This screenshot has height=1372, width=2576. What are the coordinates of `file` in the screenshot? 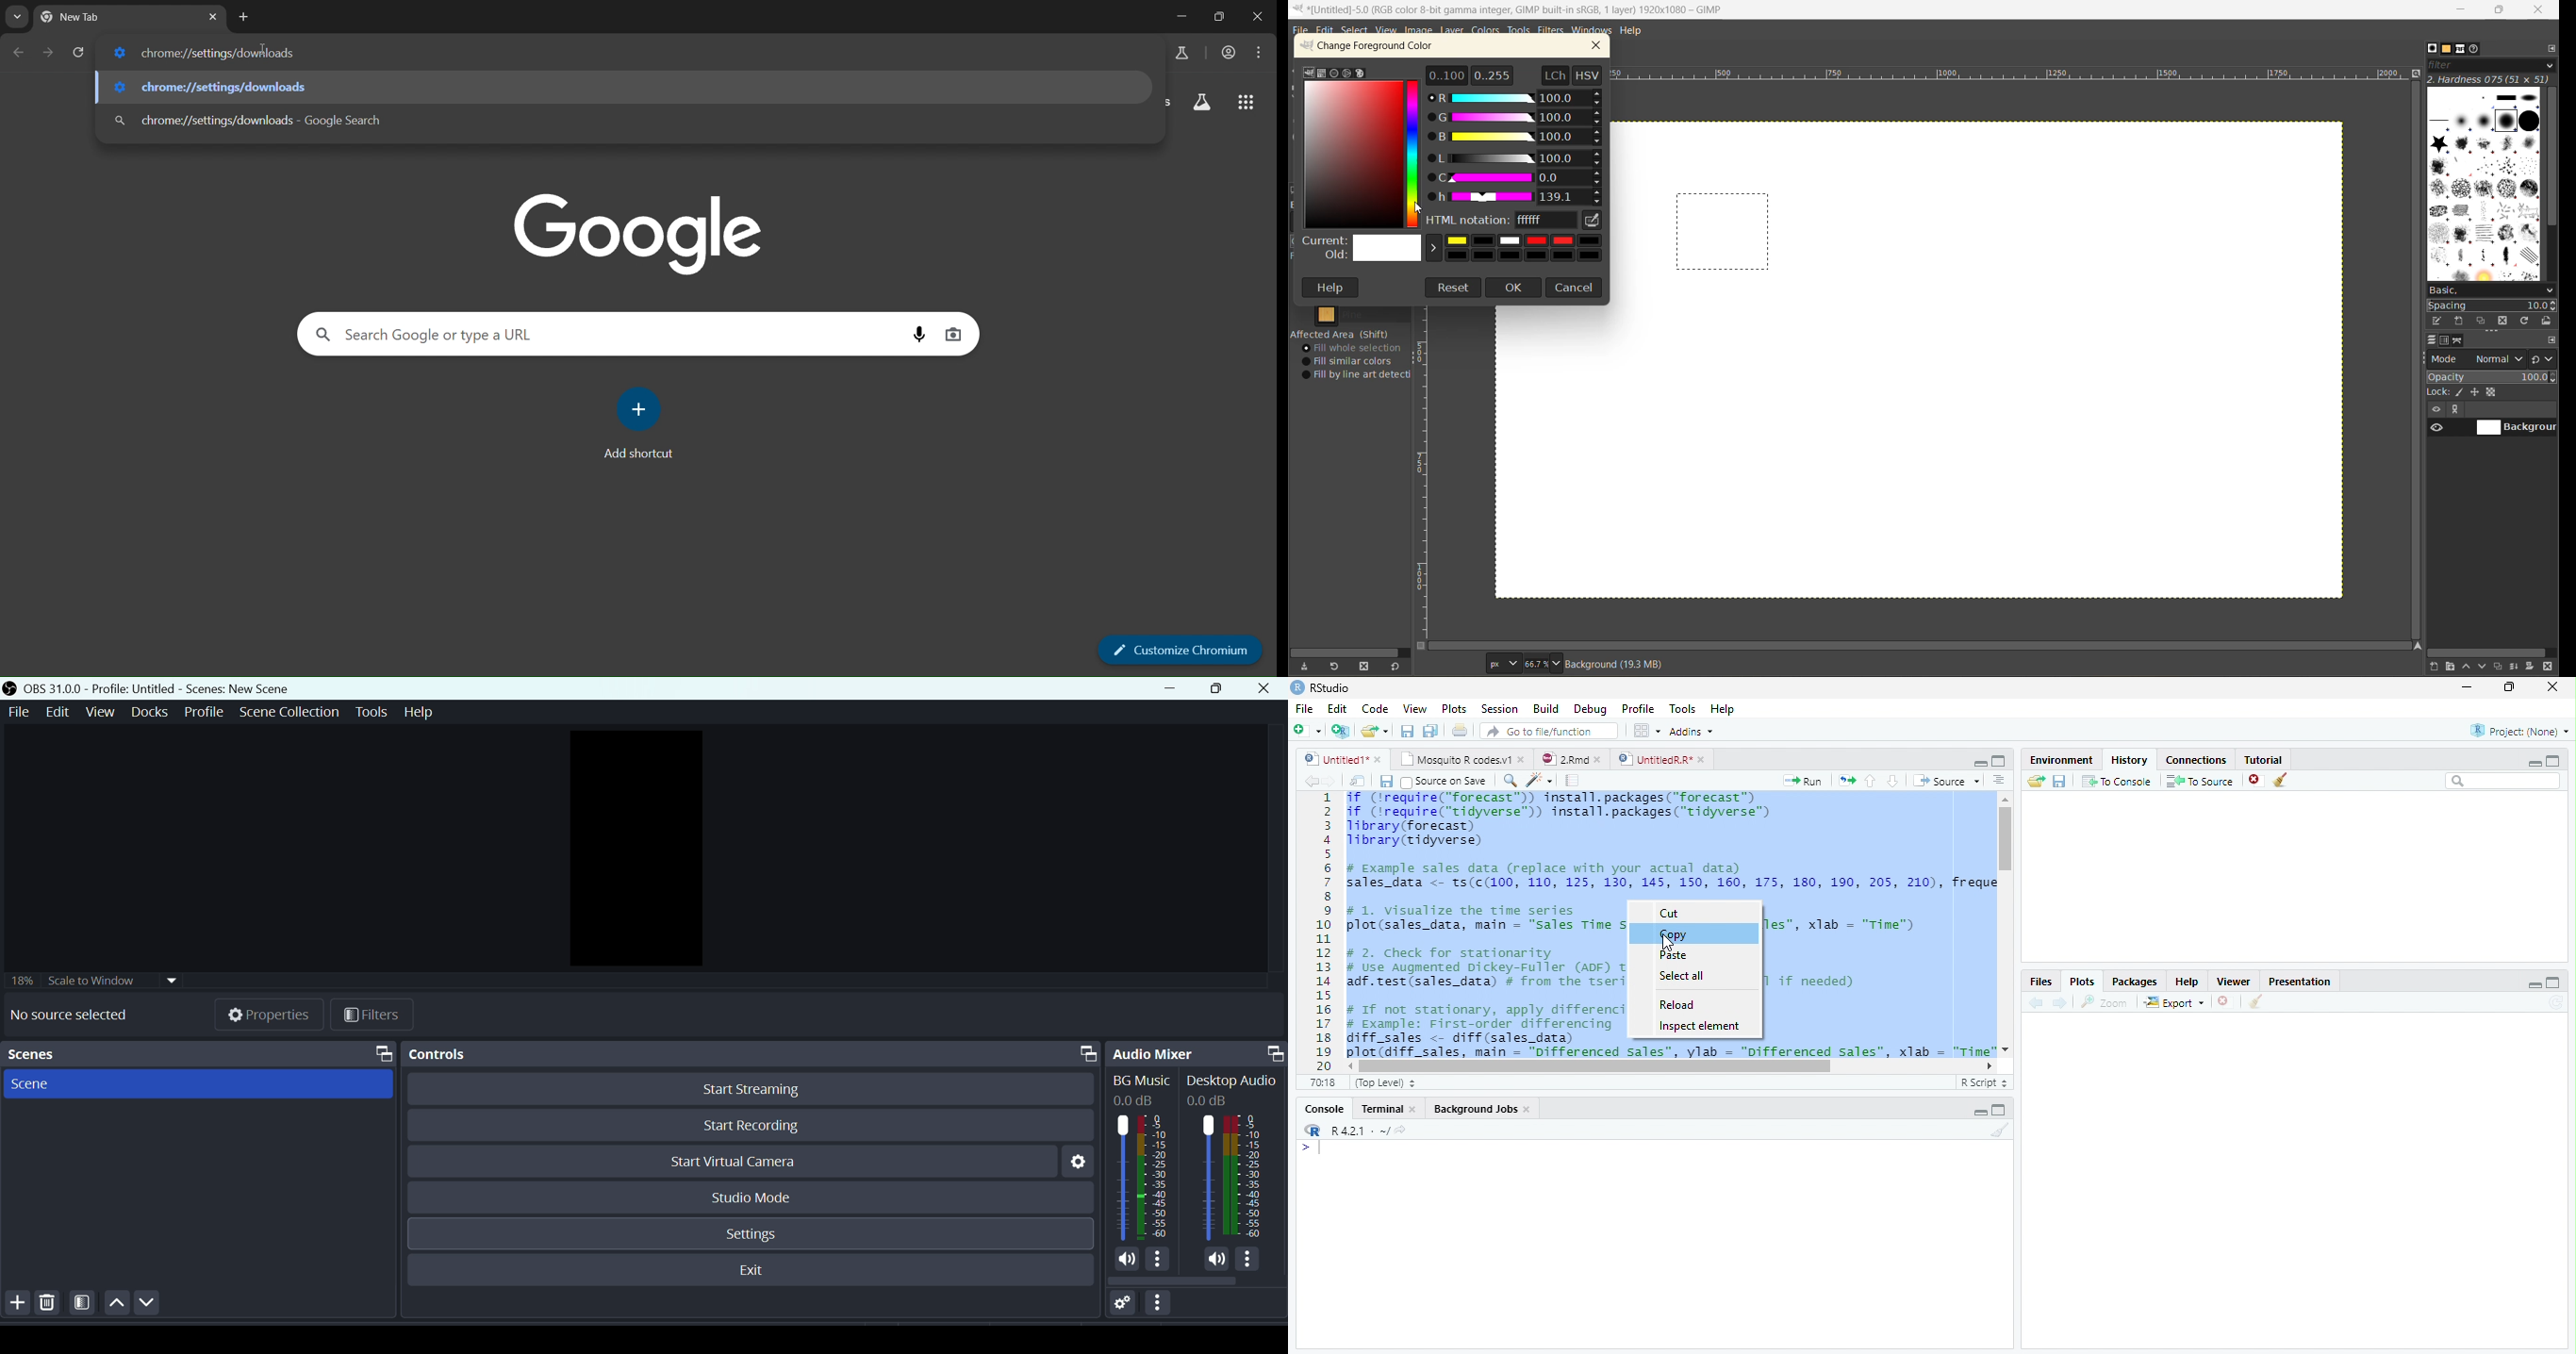 It's located at (1301, 30).